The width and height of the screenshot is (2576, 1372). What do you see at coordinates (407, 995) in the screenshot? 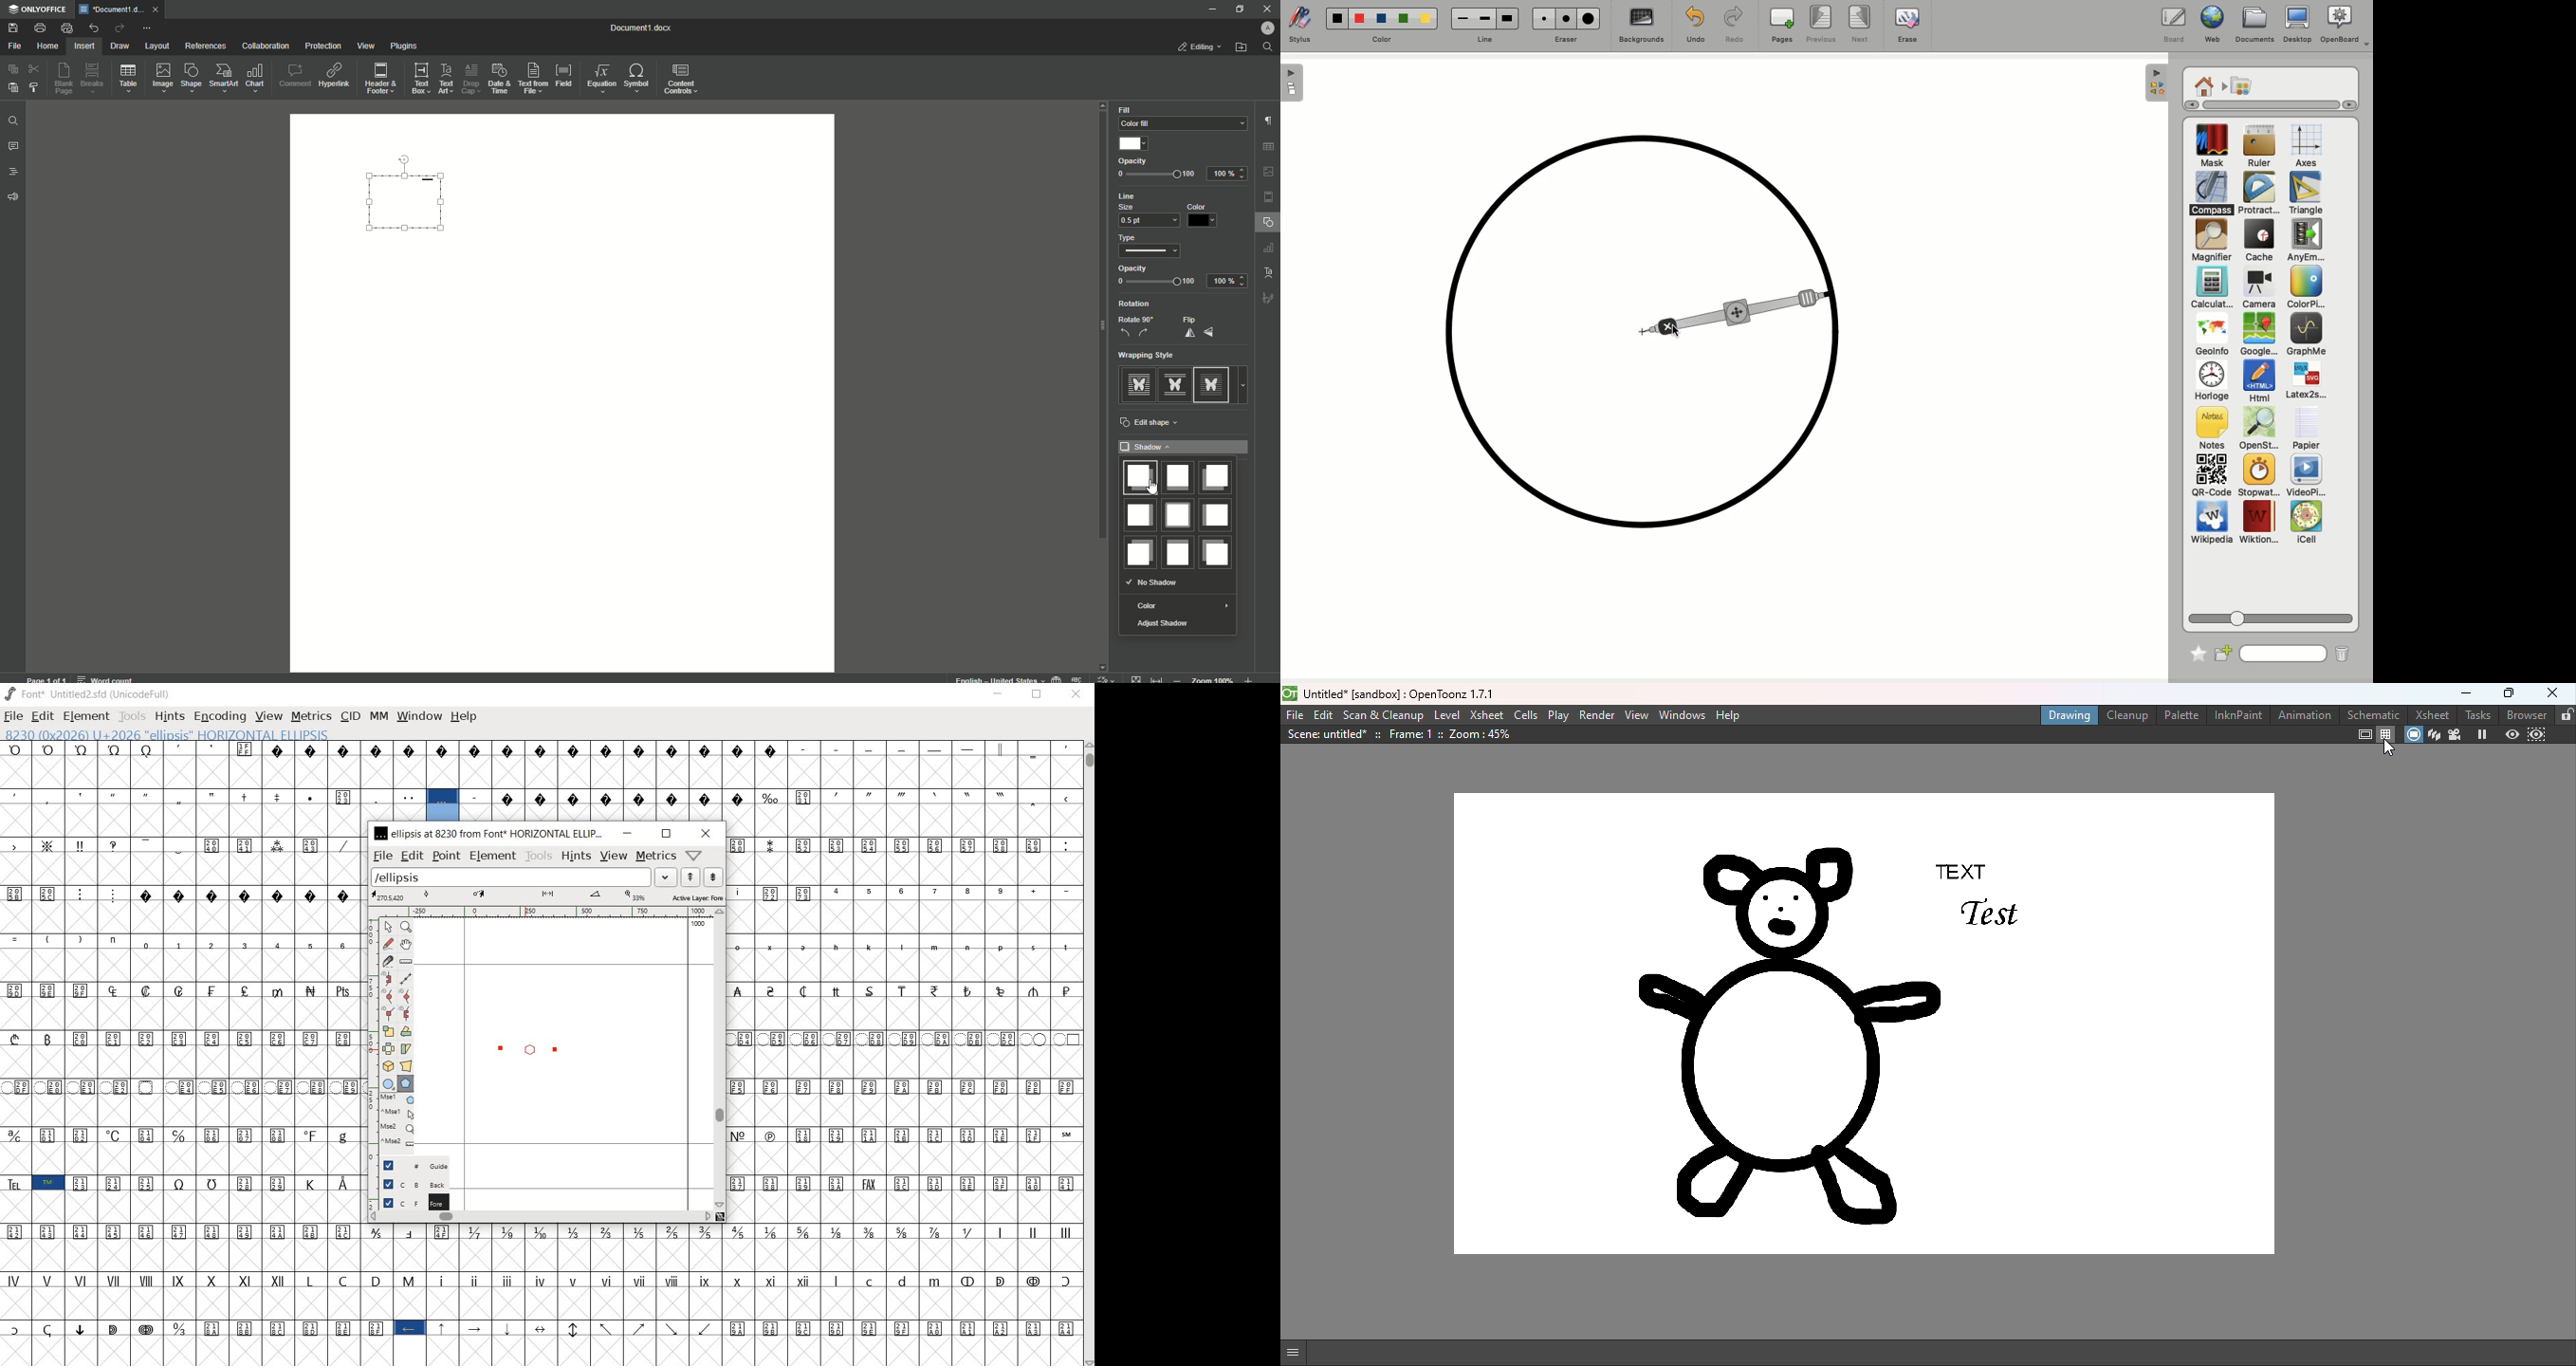
I see `add a curve point always either horizontal or vertical` at bounding box center [407, 995].